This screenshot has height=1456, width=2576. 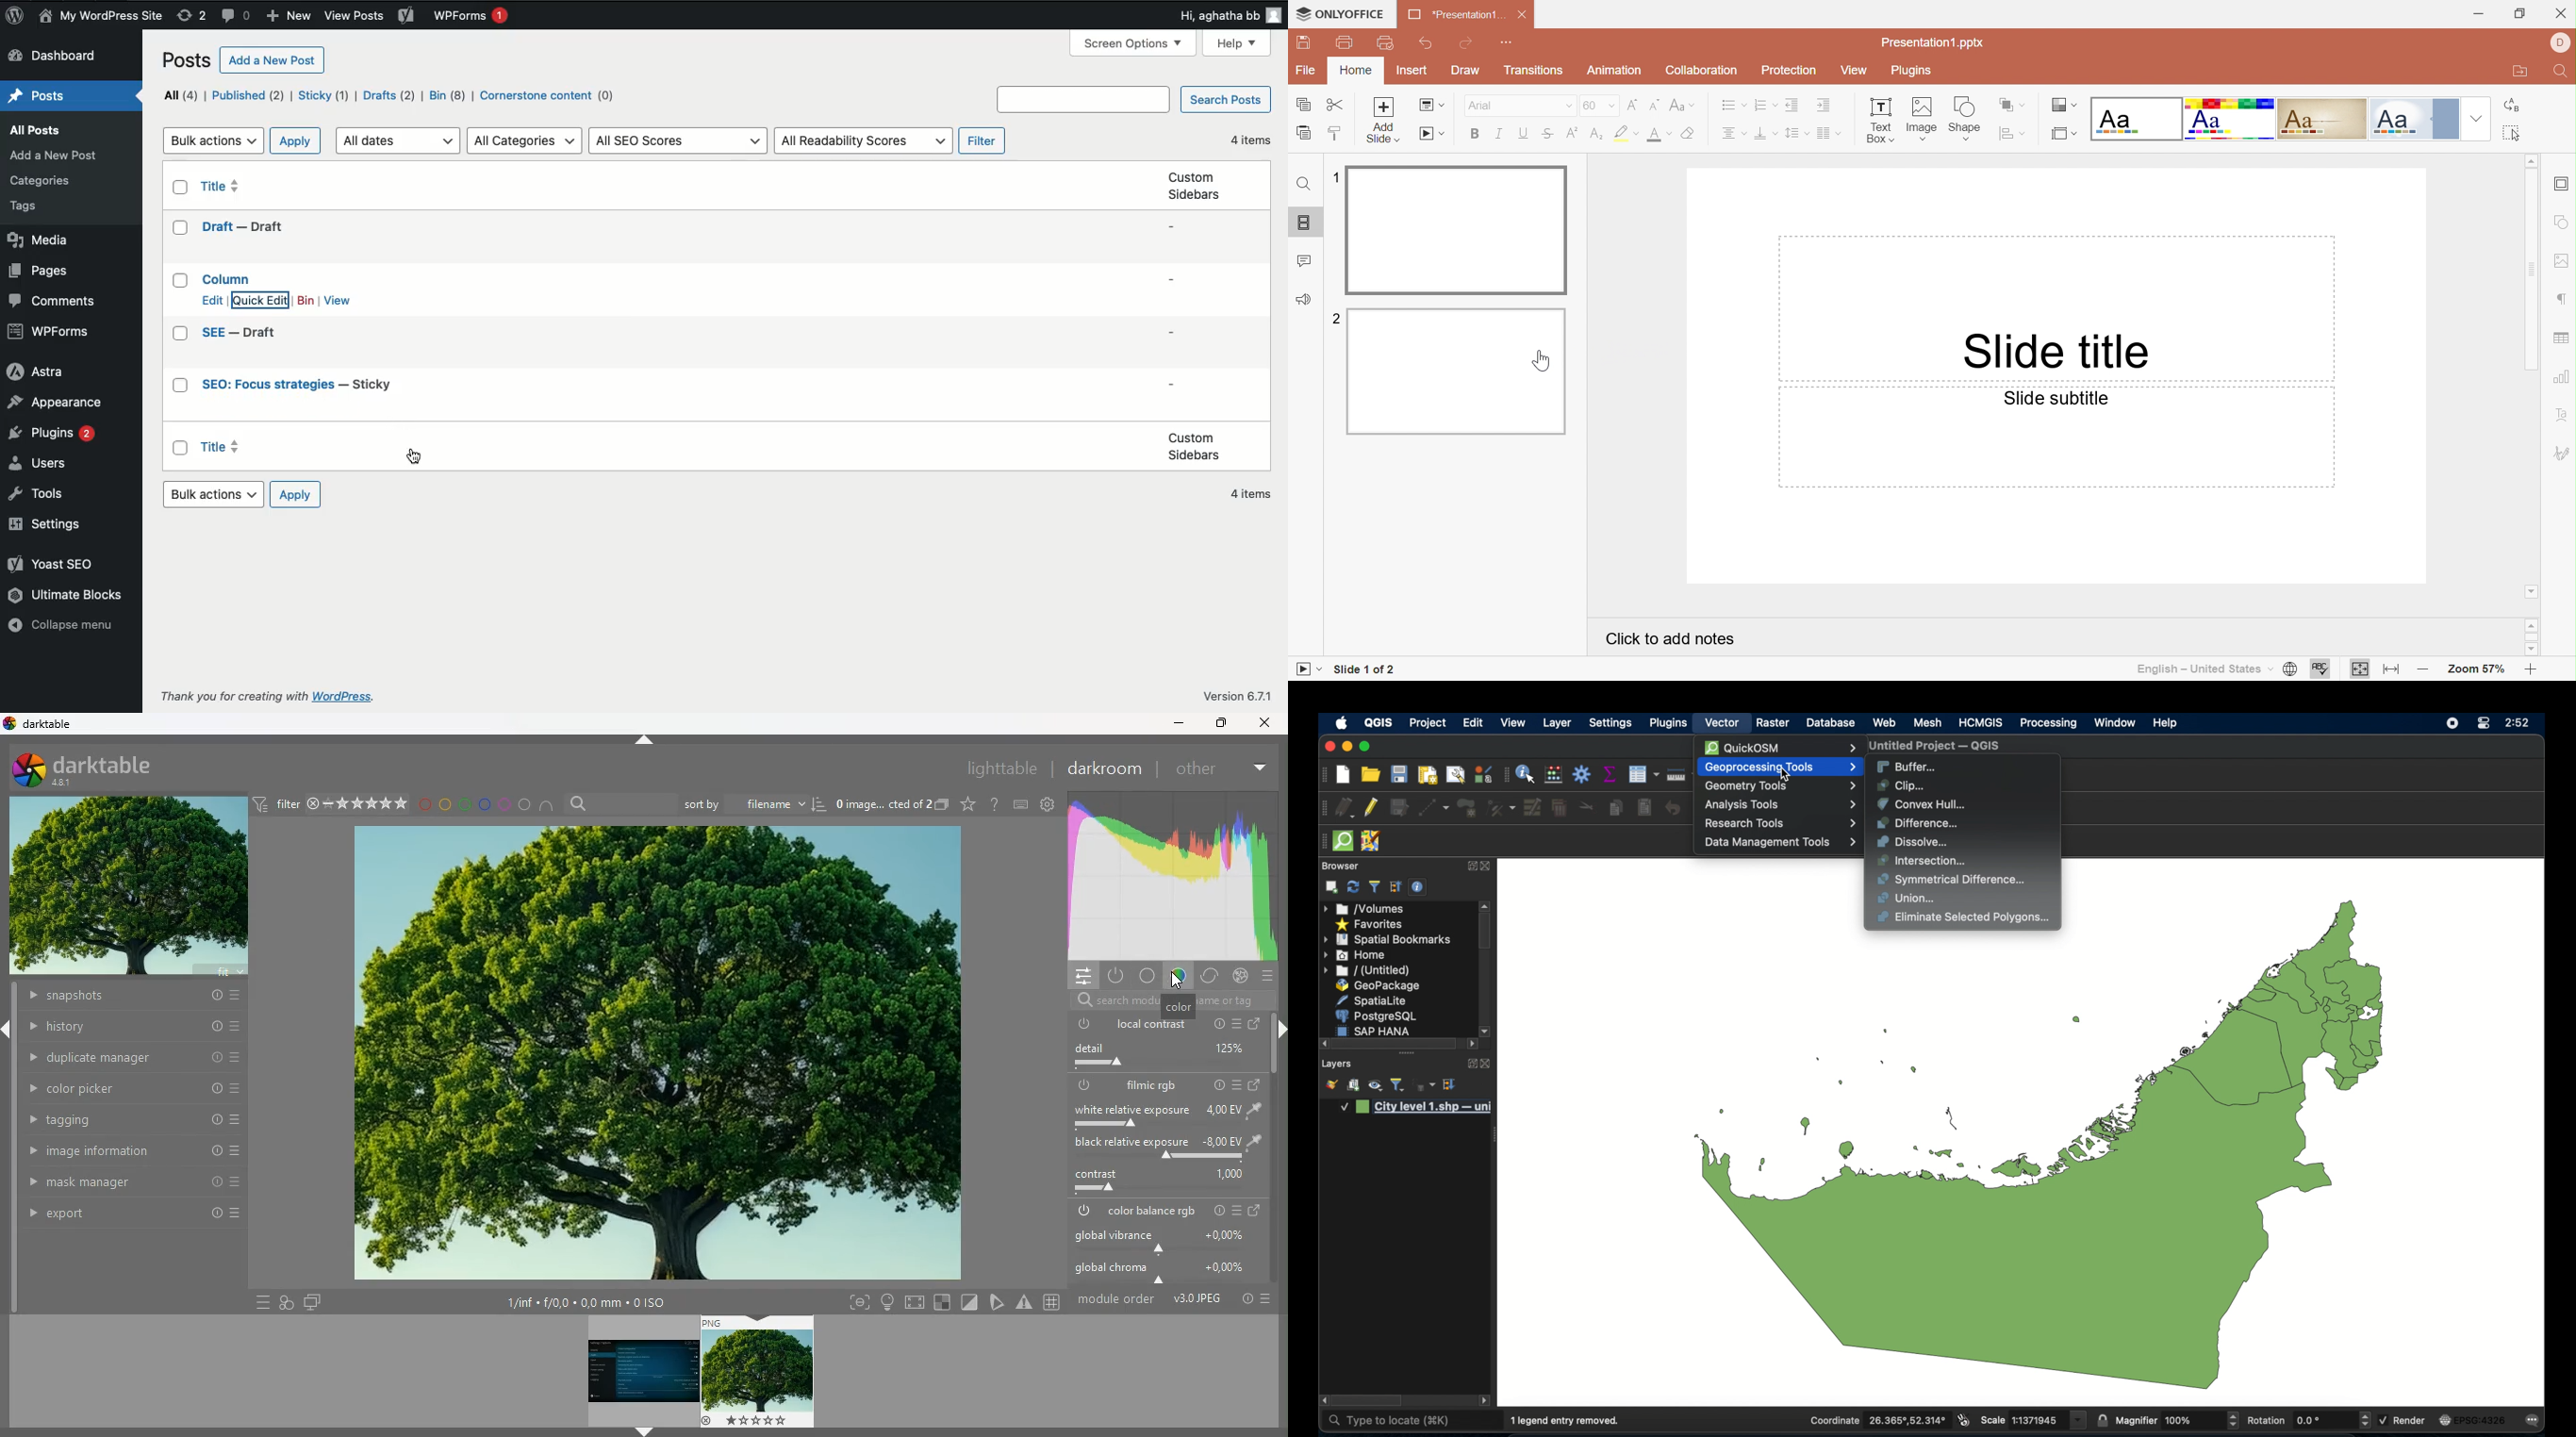 I want to click on Revisions, so click(x=193, y=16).